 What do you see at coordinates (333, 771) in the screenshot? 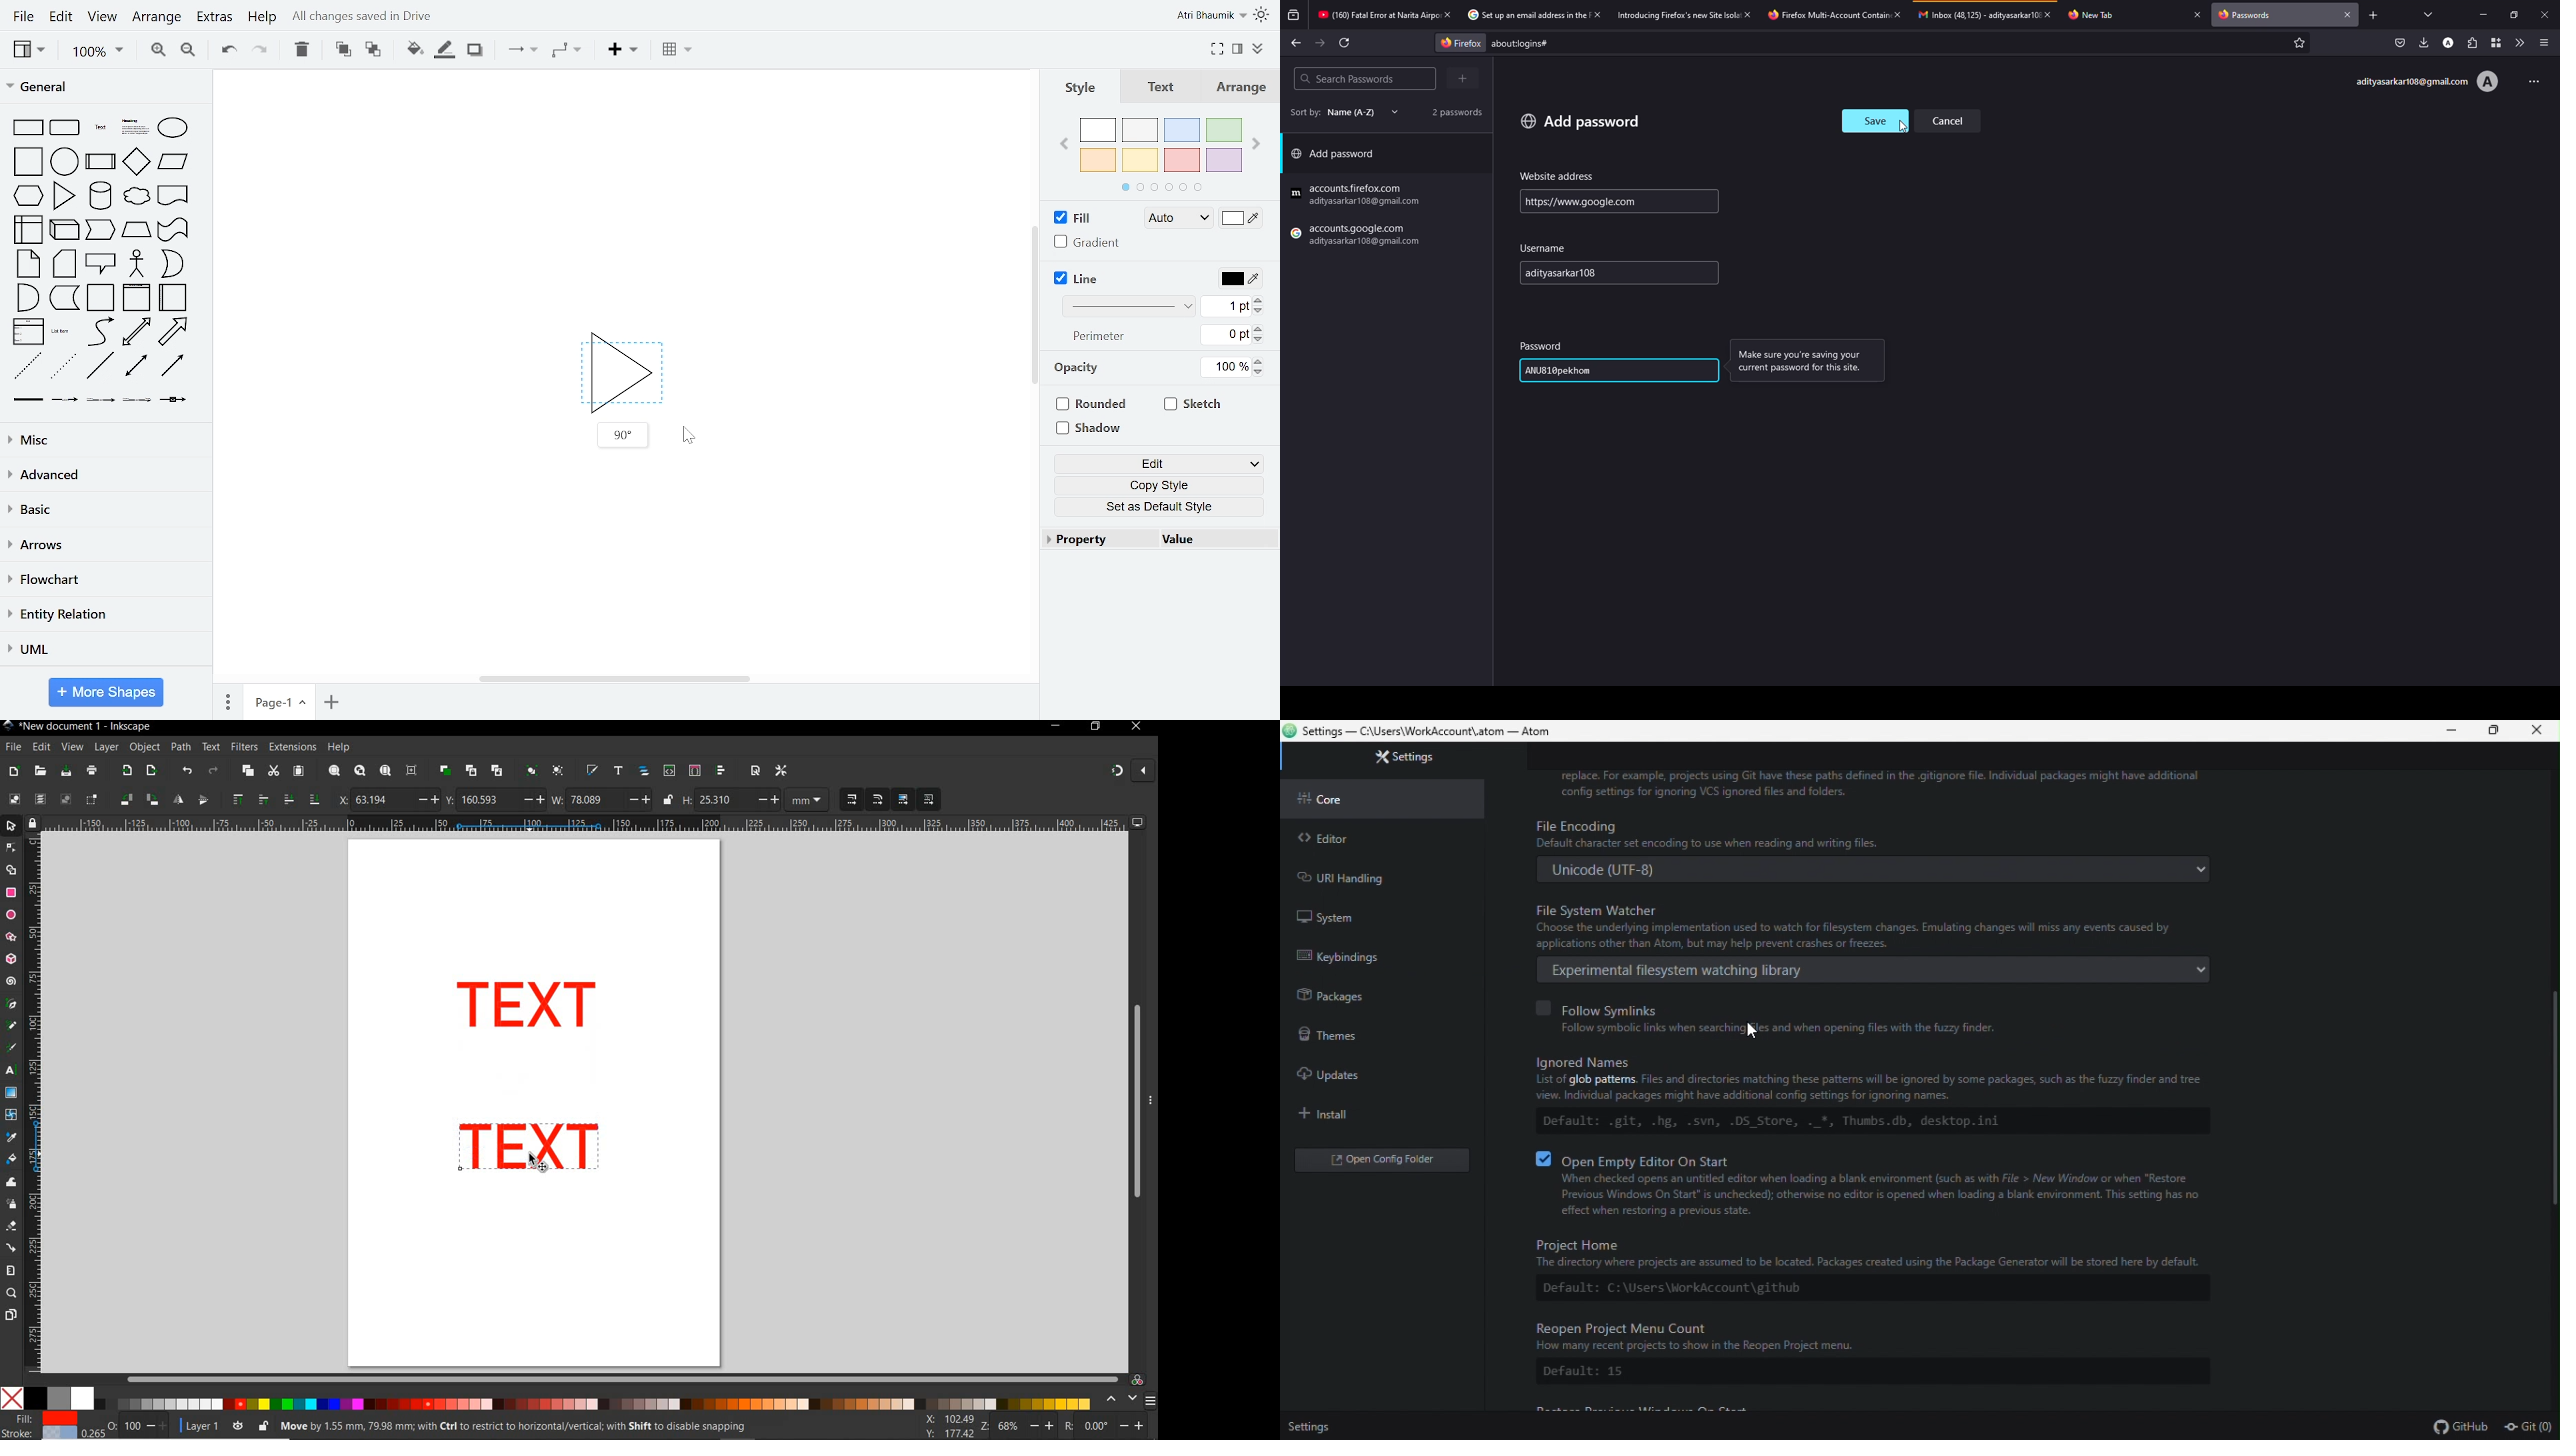
I see `zoom selection` at bounding box center [333, 771].